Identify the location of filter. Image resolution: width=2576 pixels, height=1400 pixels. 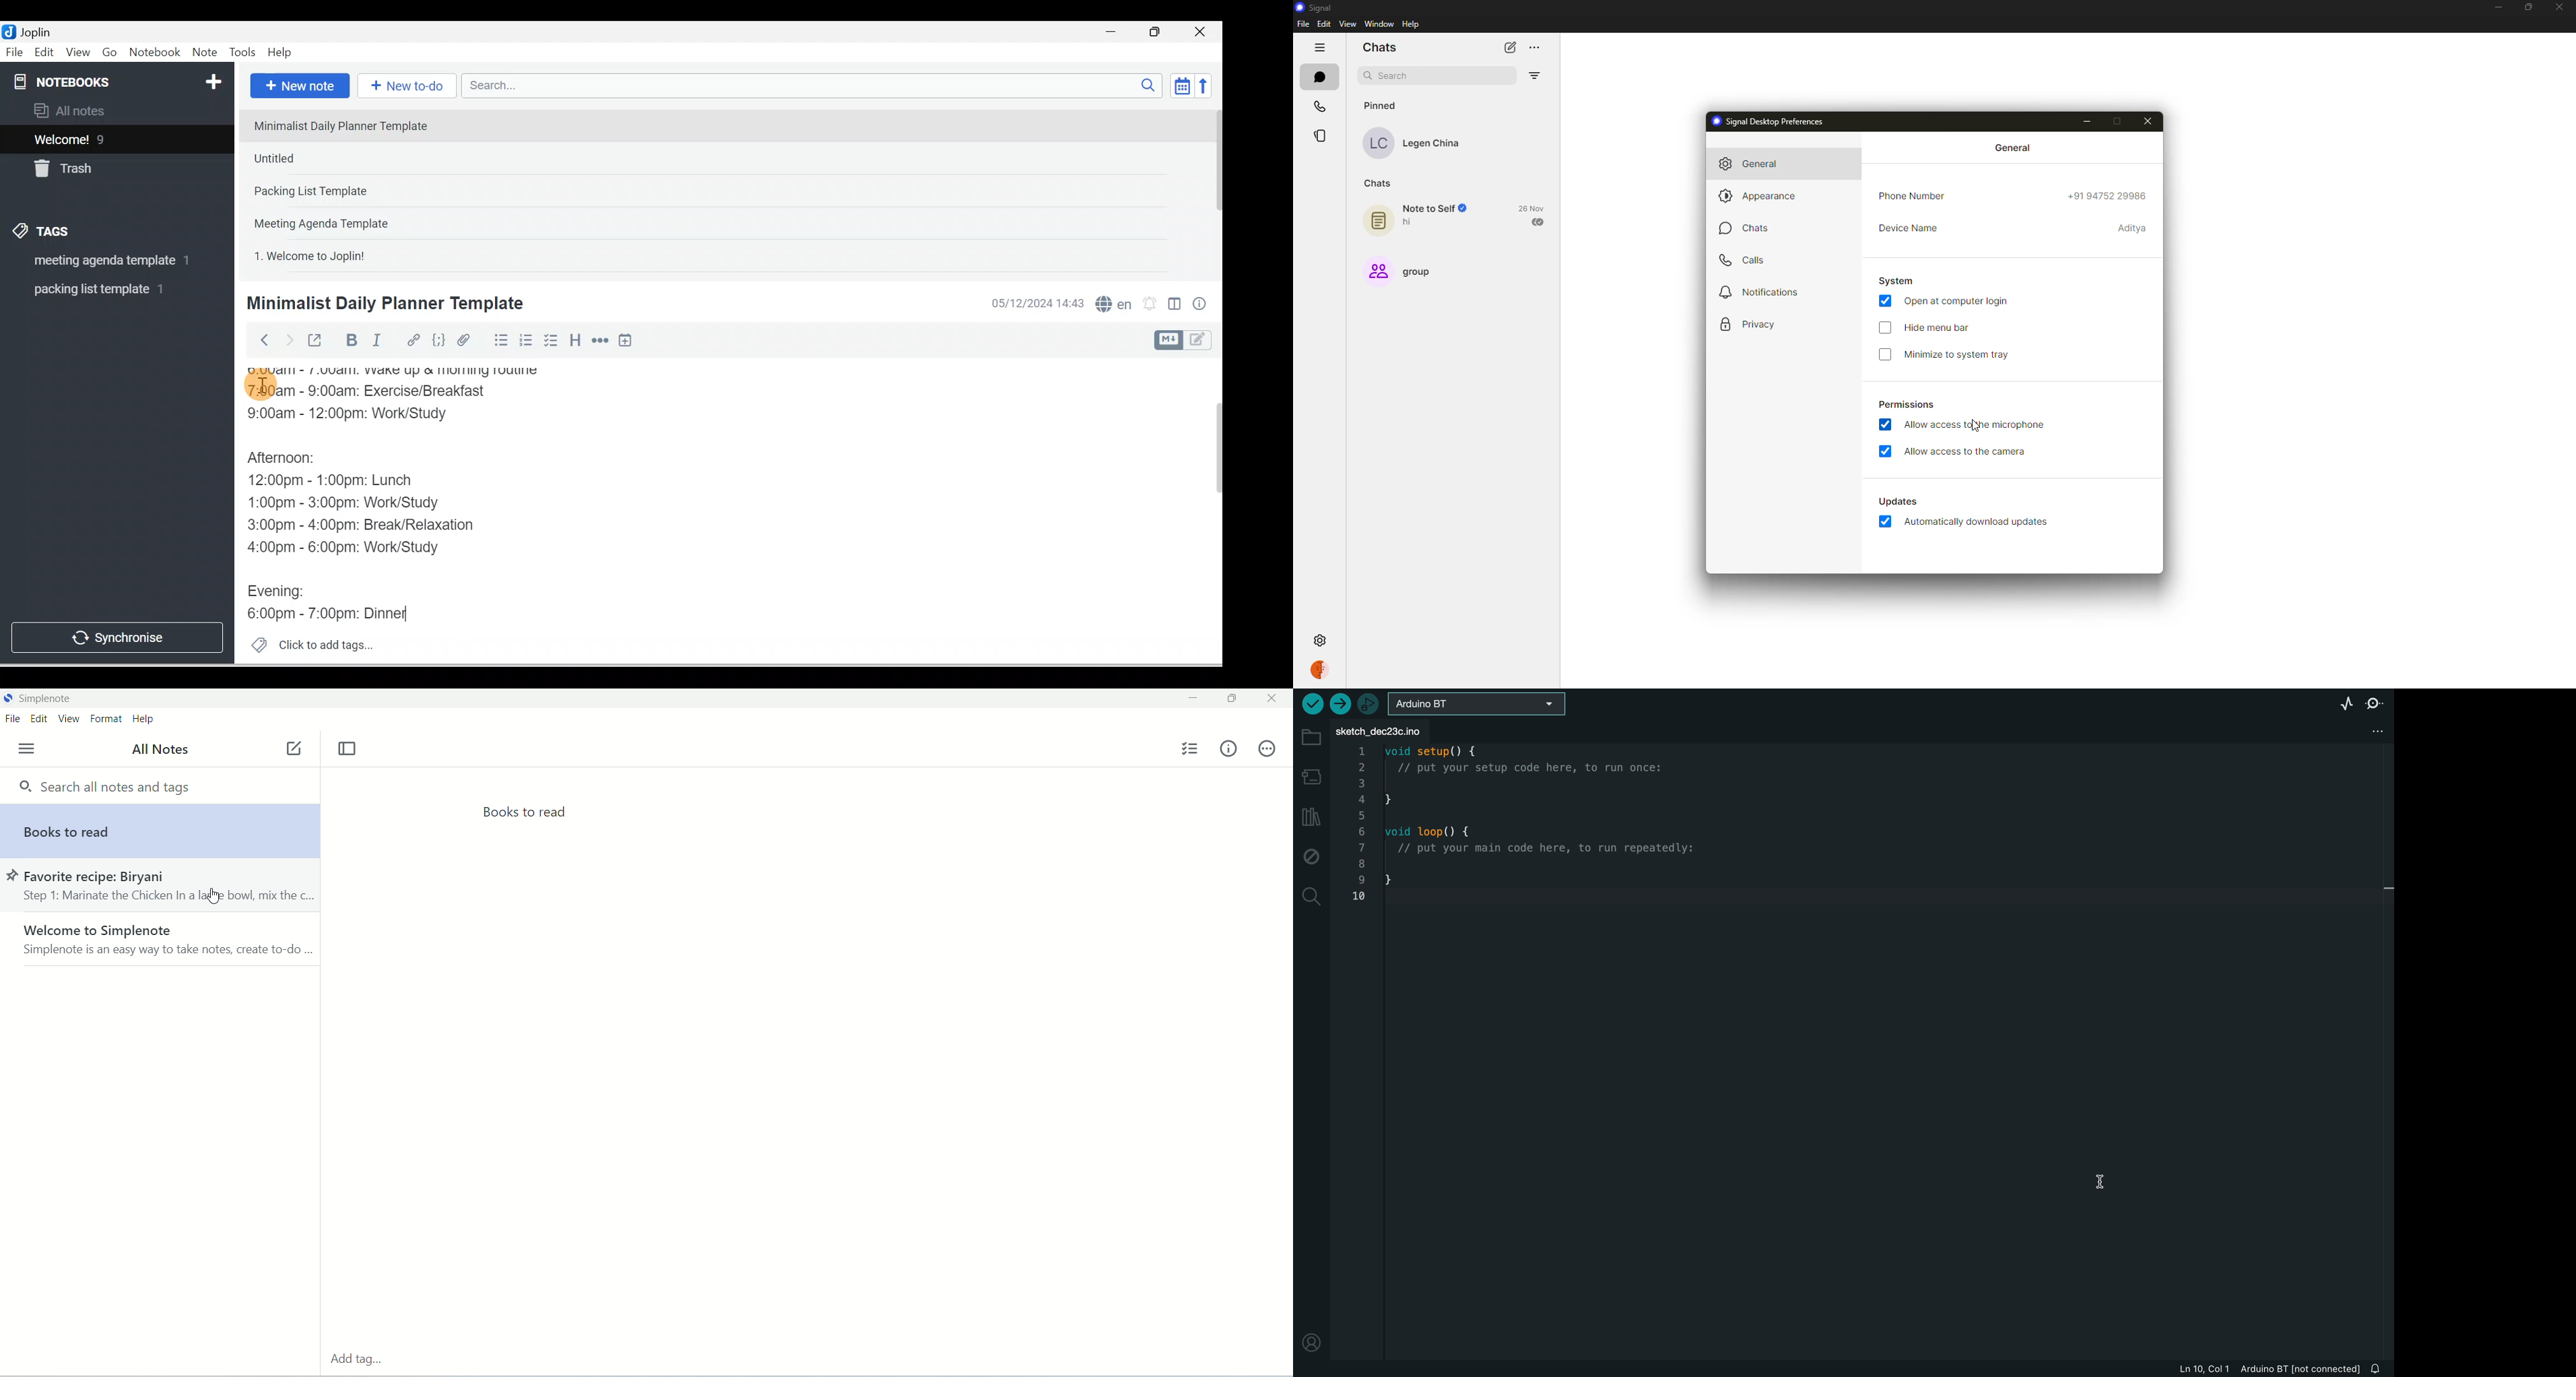
(1535, 75).